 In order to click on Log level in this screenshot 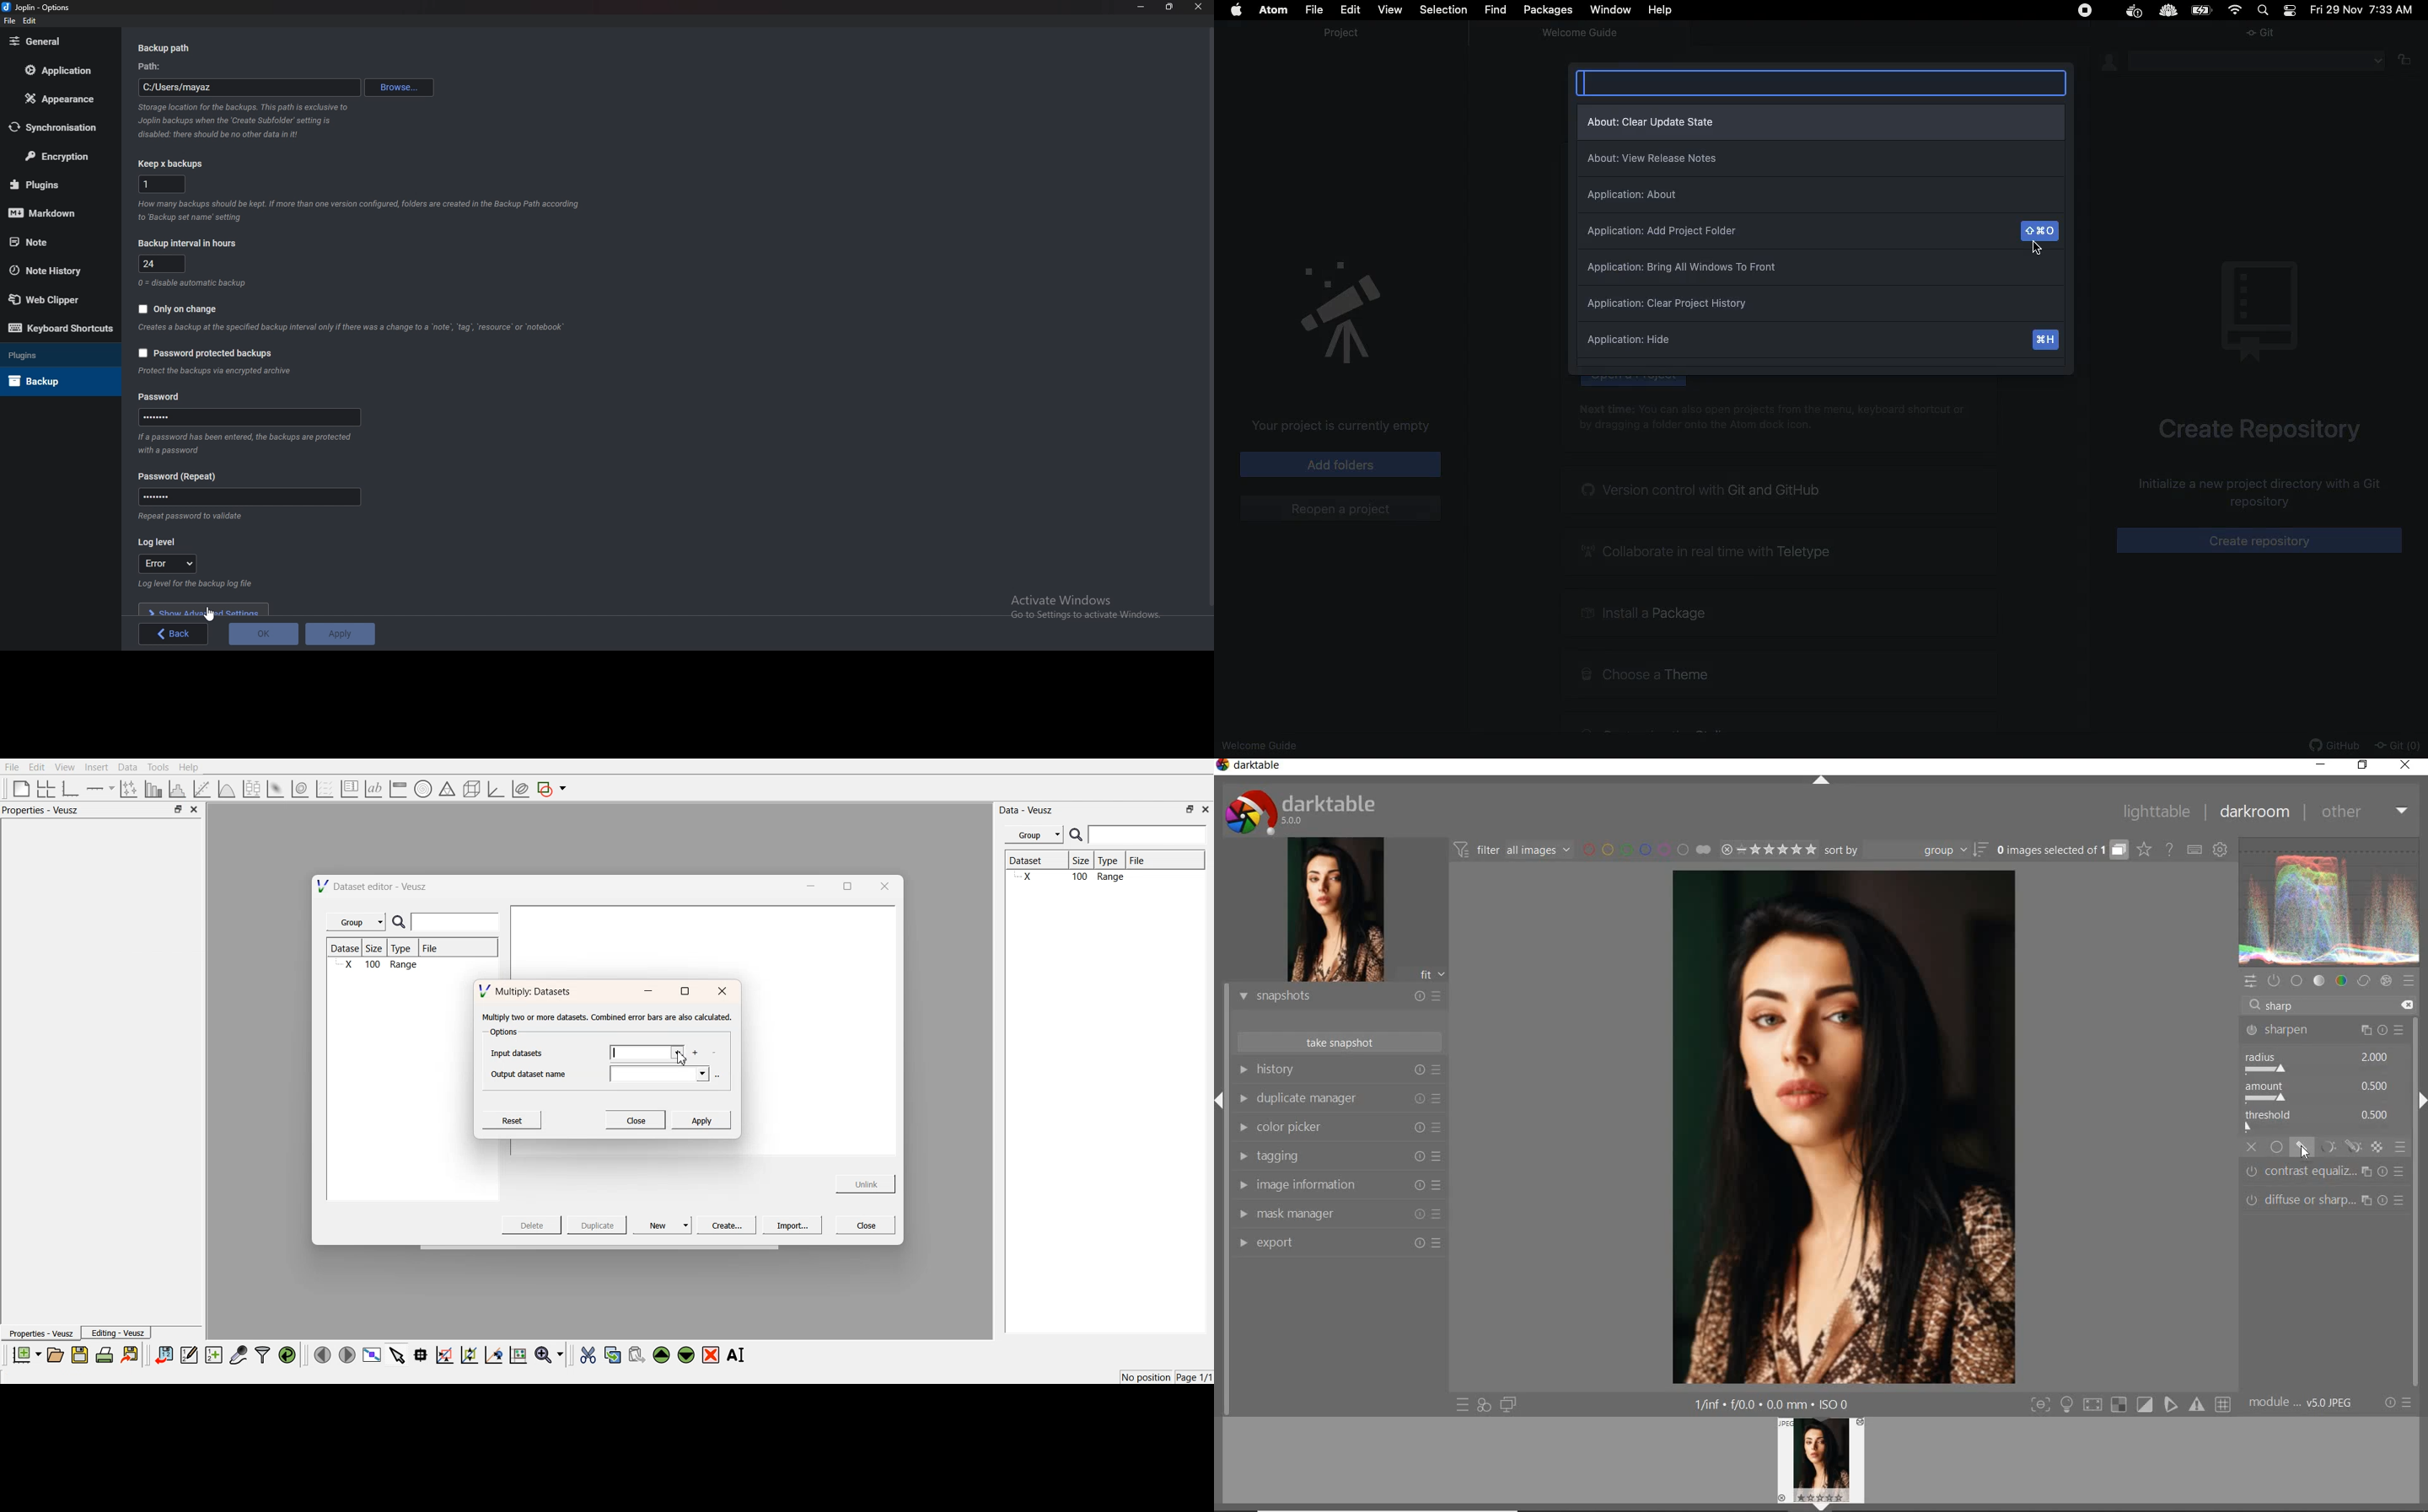, I will do `click(159, 542)`.